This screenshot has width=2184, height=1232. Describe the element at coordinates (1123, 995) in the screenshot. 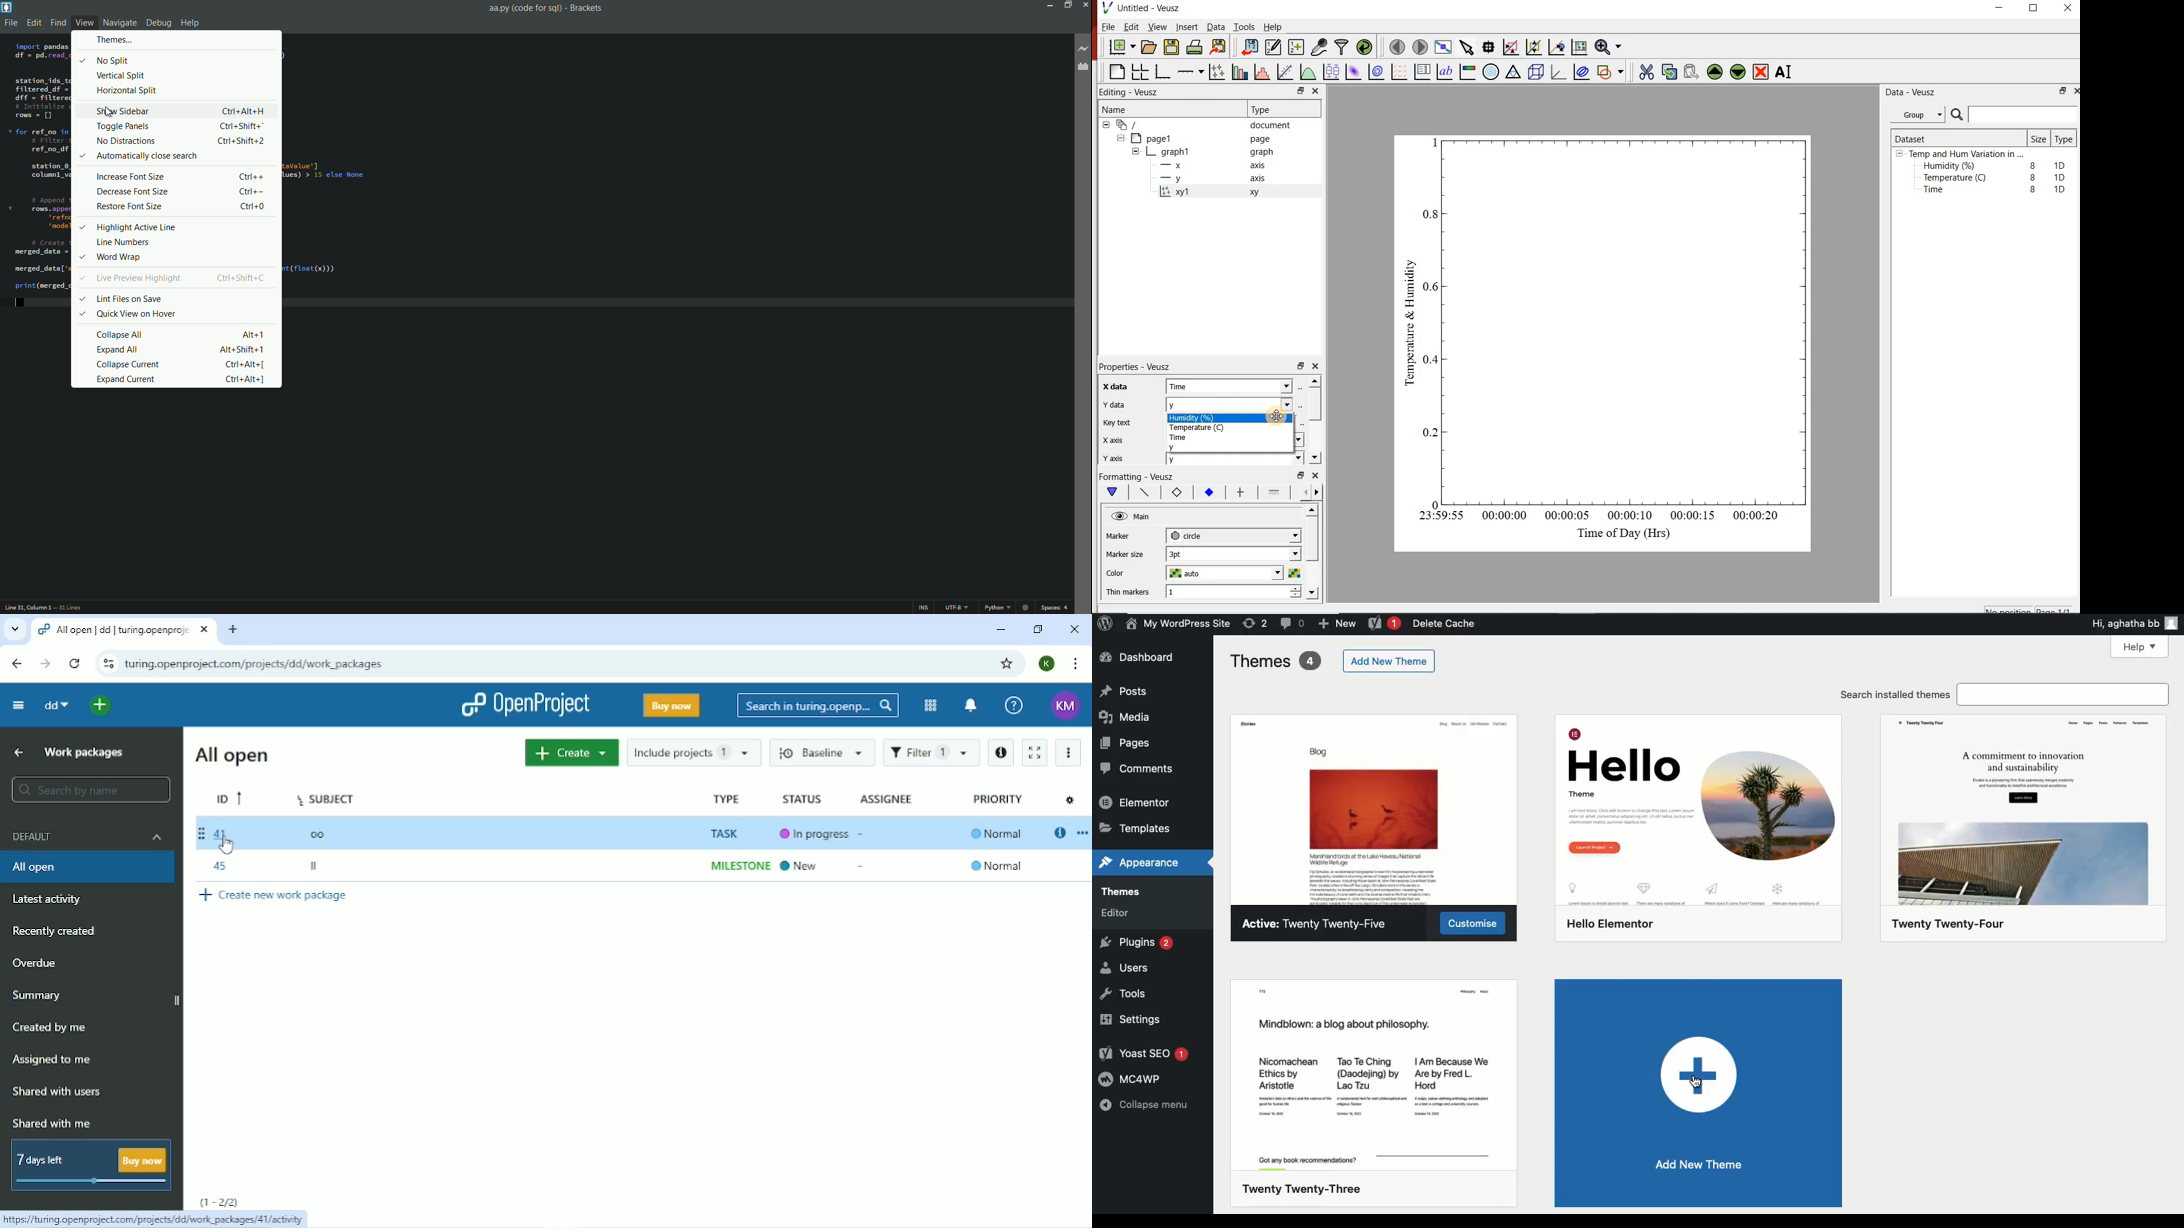

I see `Tools` at that location.